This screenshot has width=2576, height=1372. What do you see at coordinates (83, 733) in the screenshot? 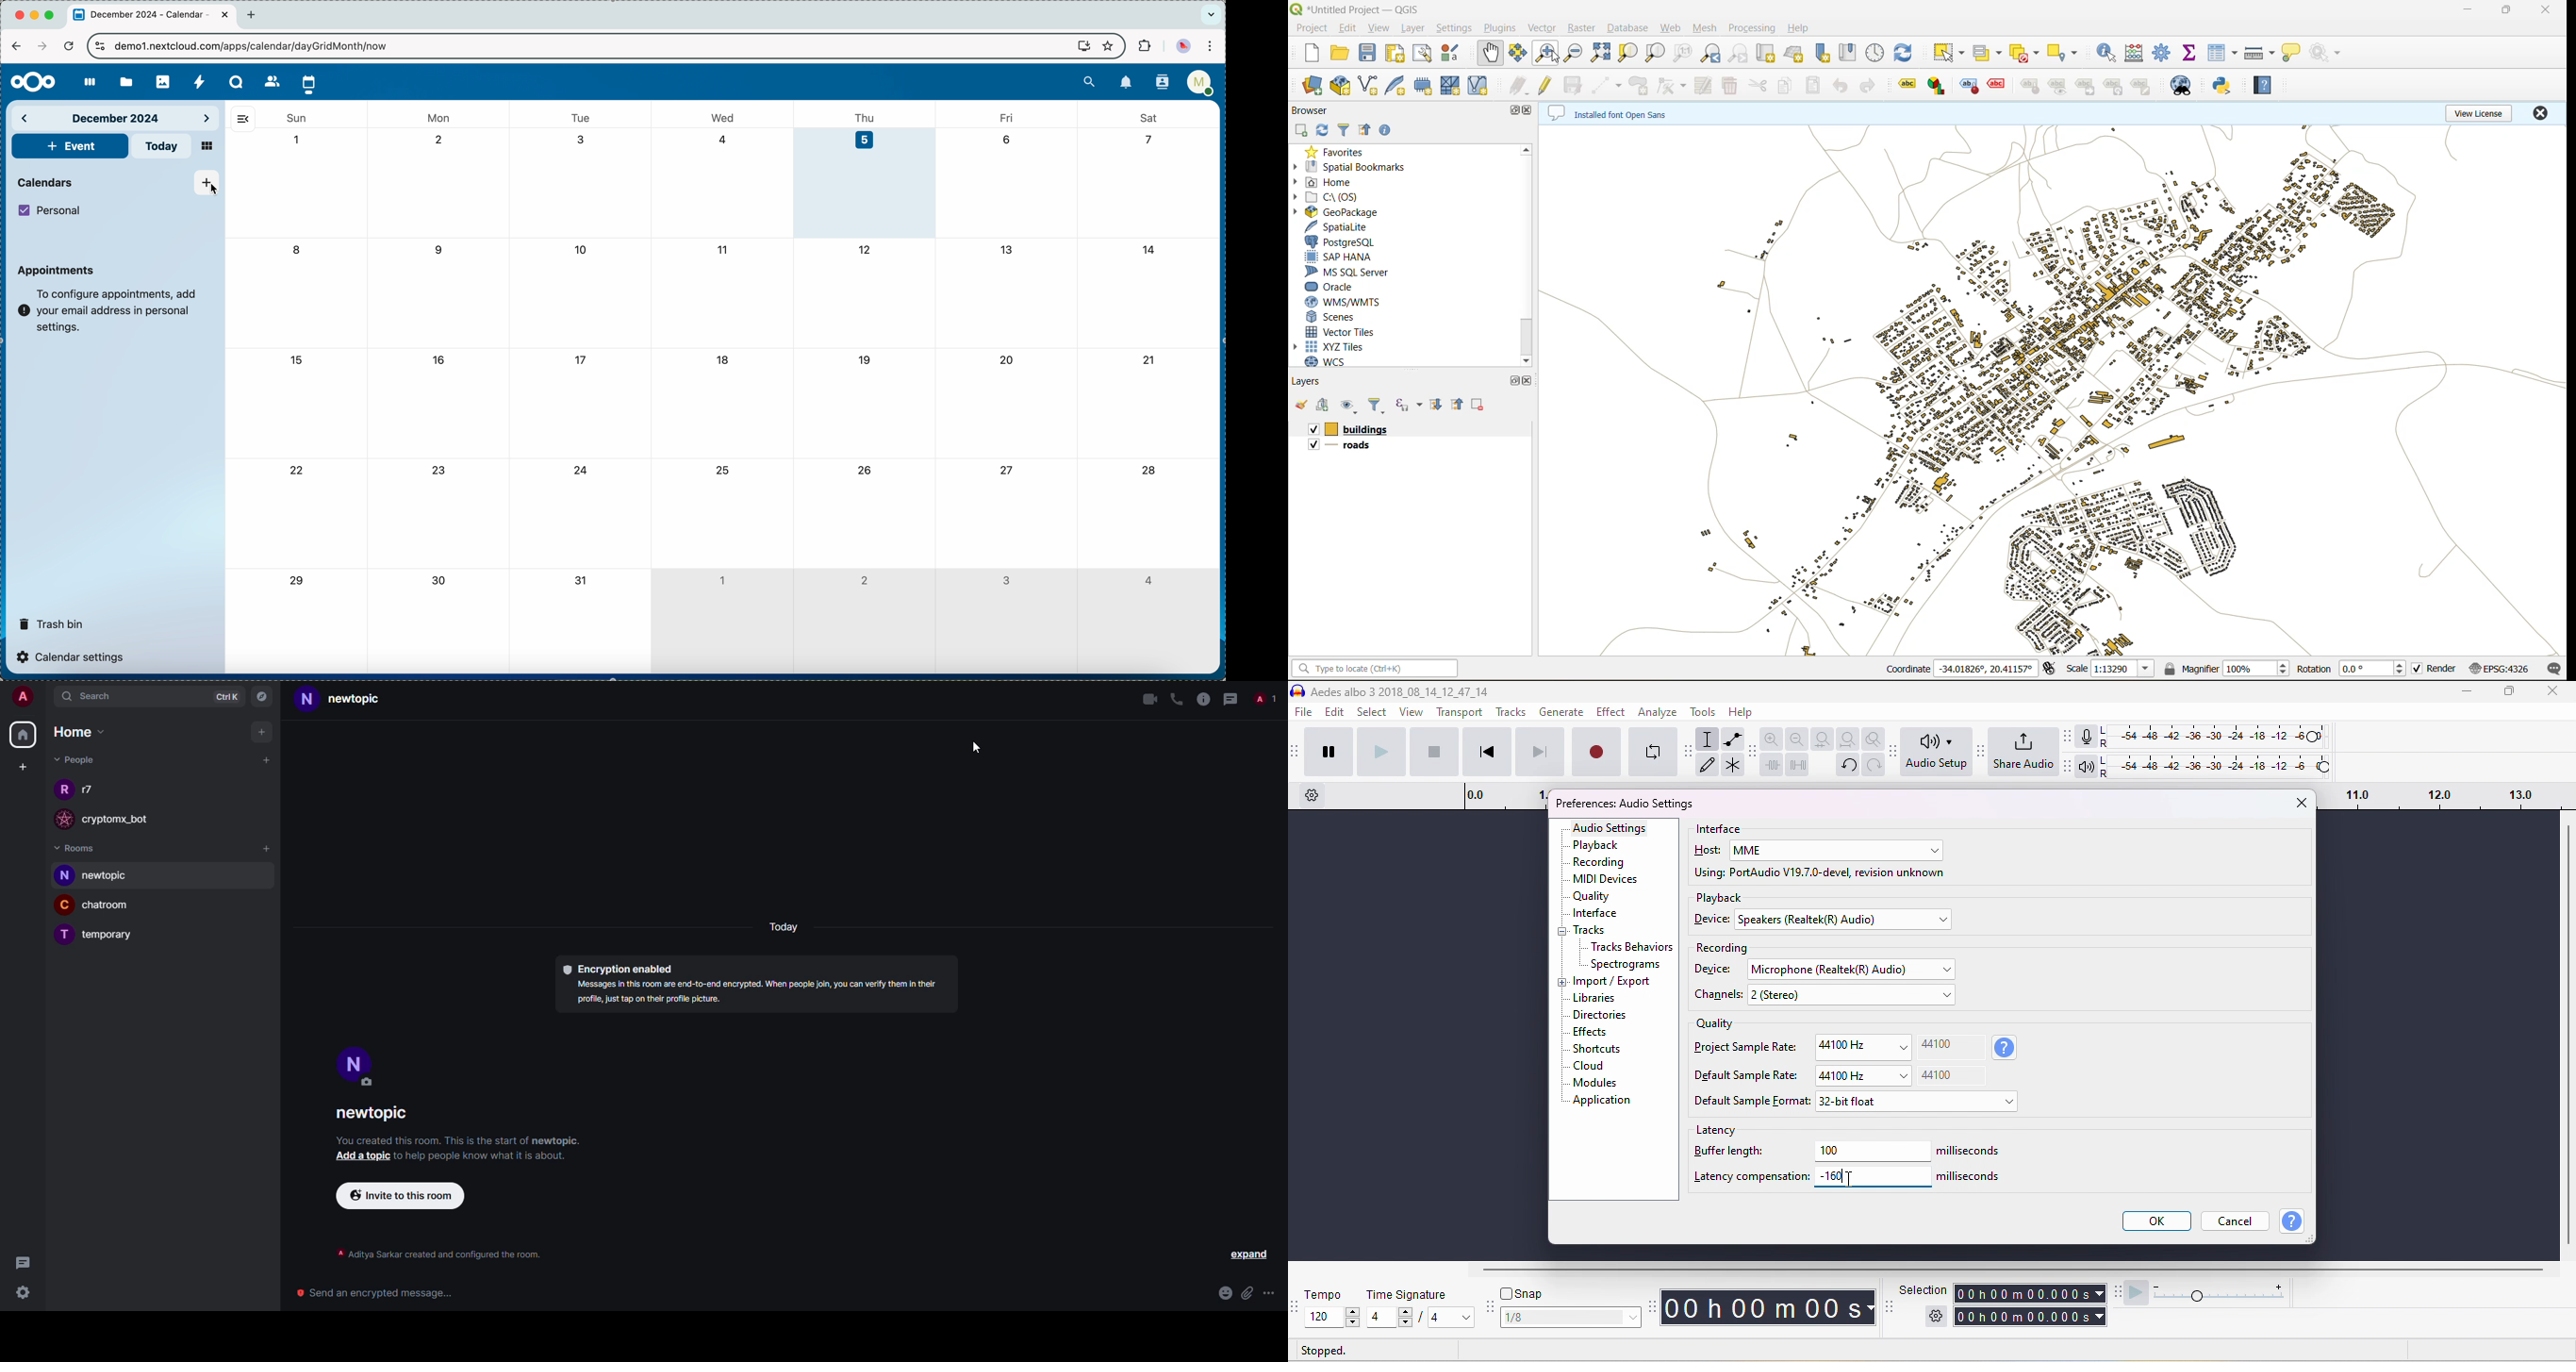
I see `home` at bounding box center [83, 733].